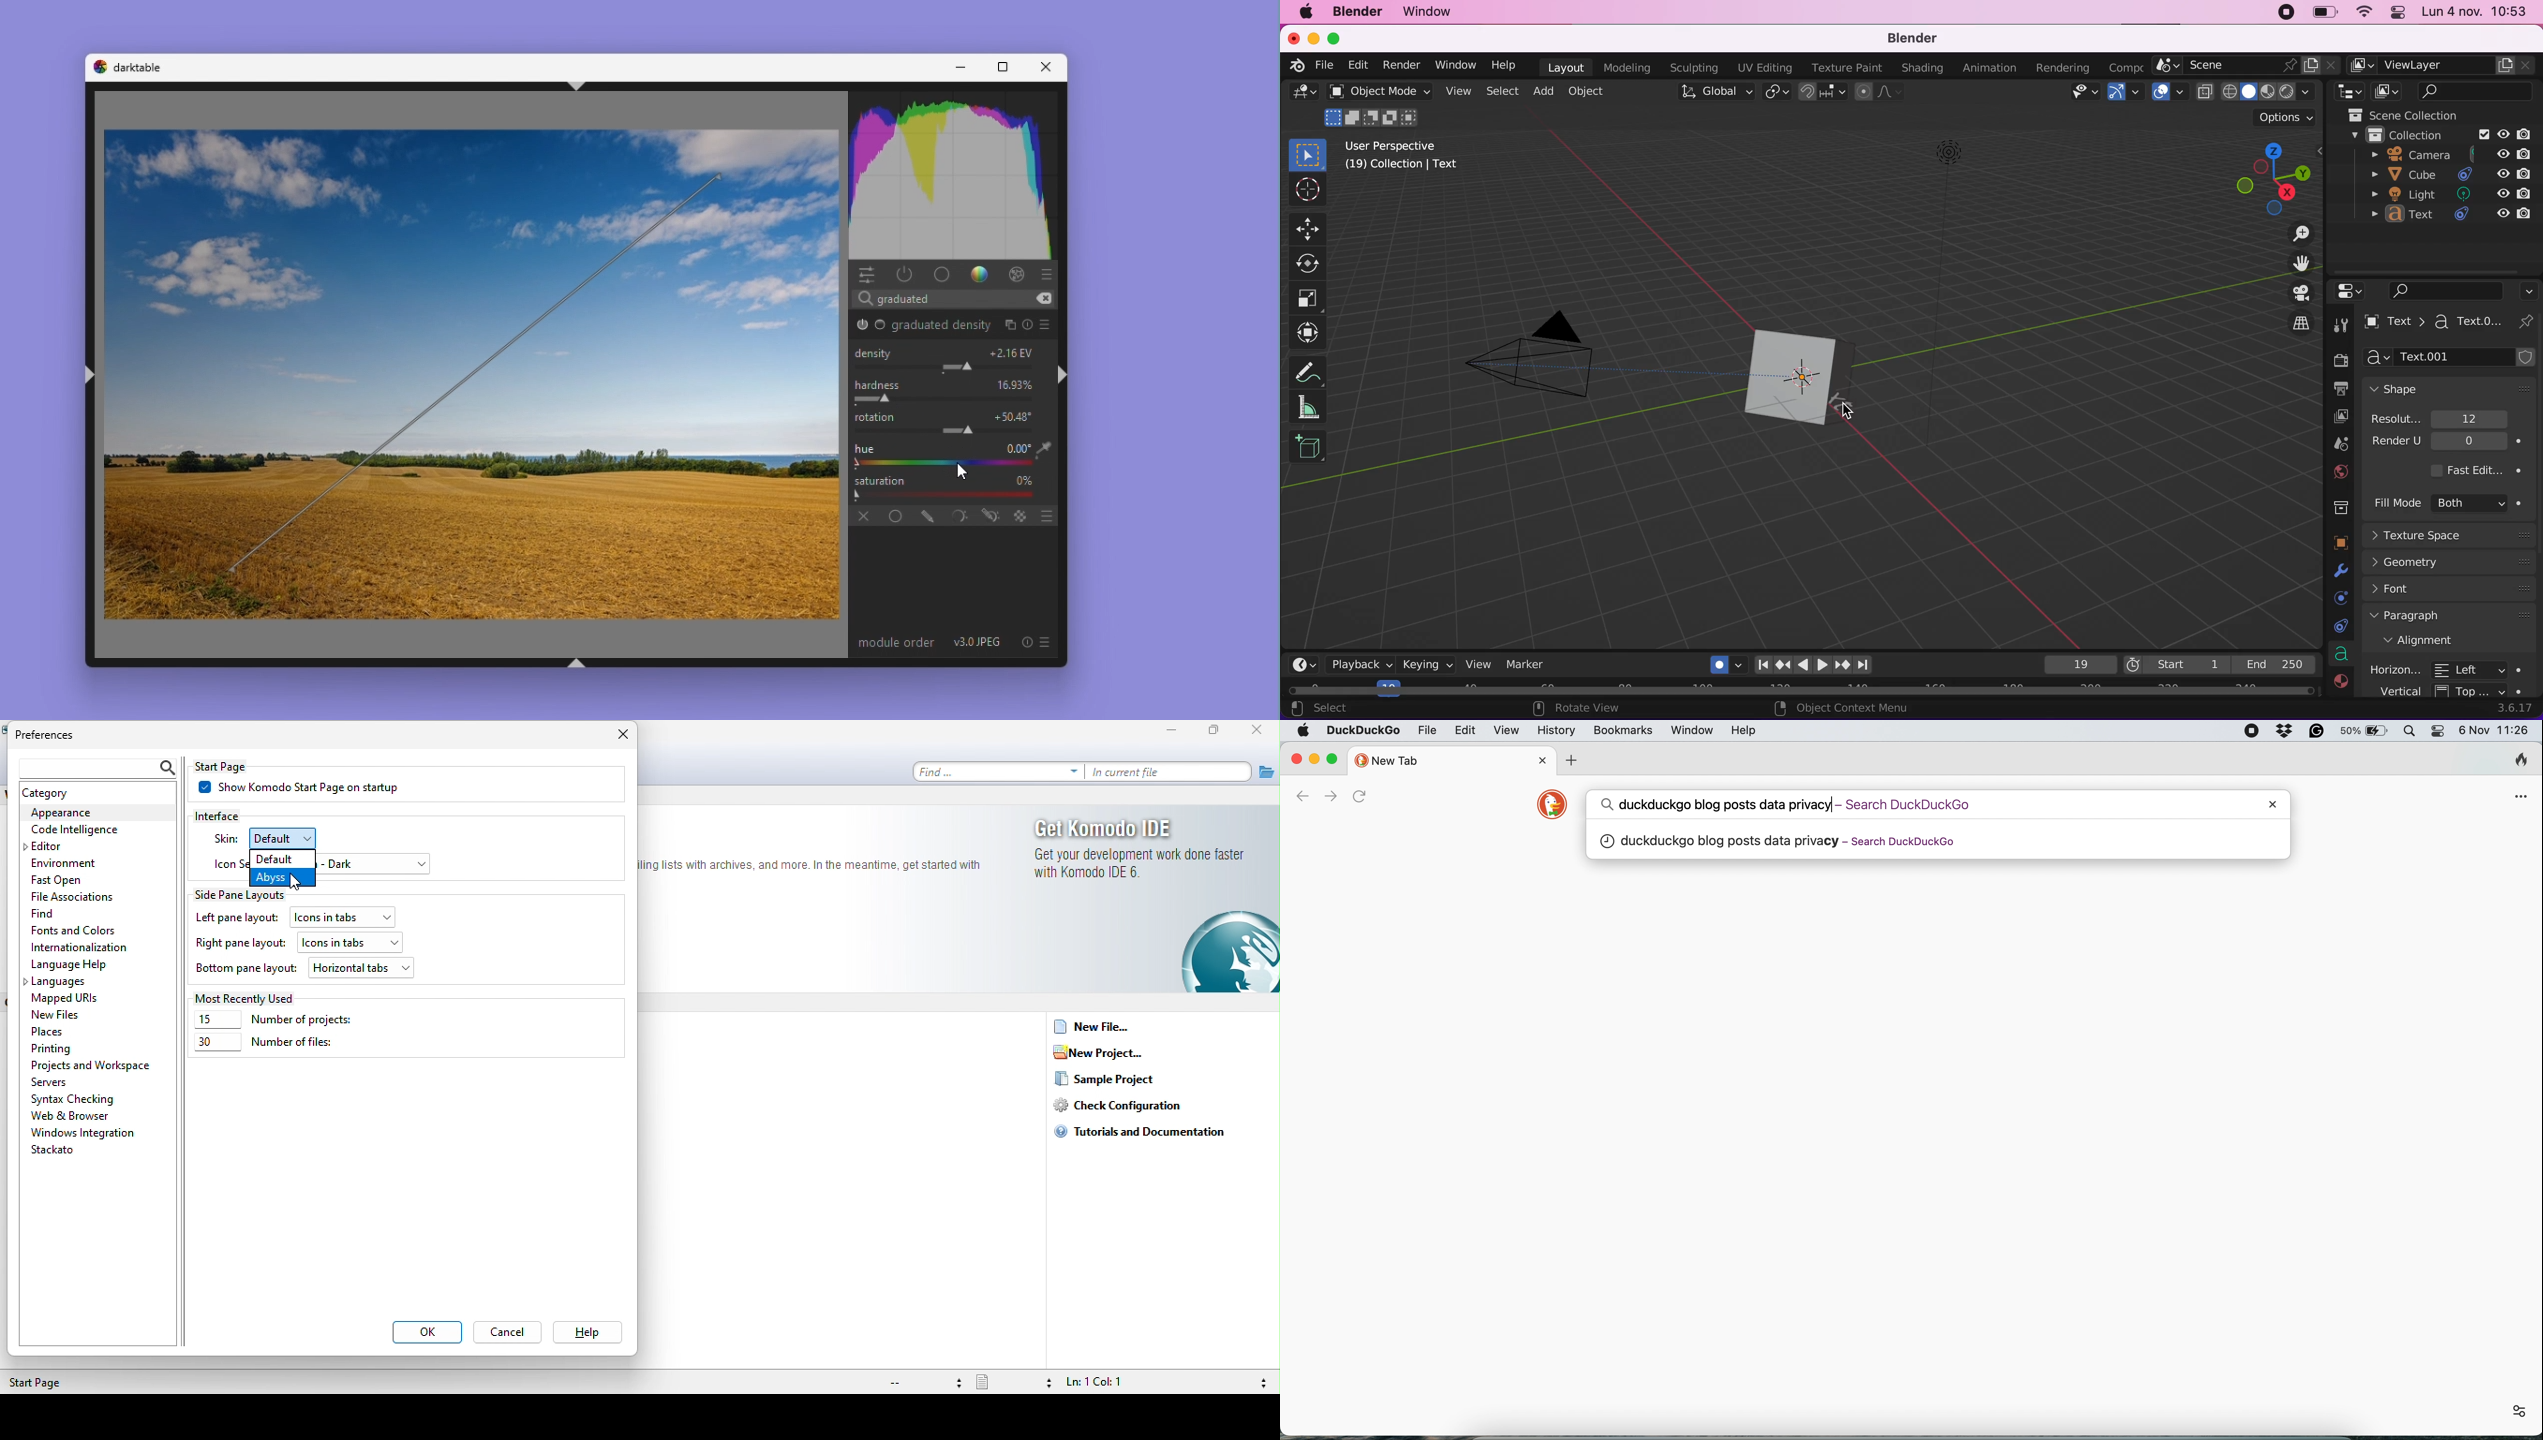 Image resolution: width=2548 pixels, height=1456 pixels. What do you see at coordinates (2339, 628) in the screenshot?
I see `constraints` at bounding box center [2339, 628].